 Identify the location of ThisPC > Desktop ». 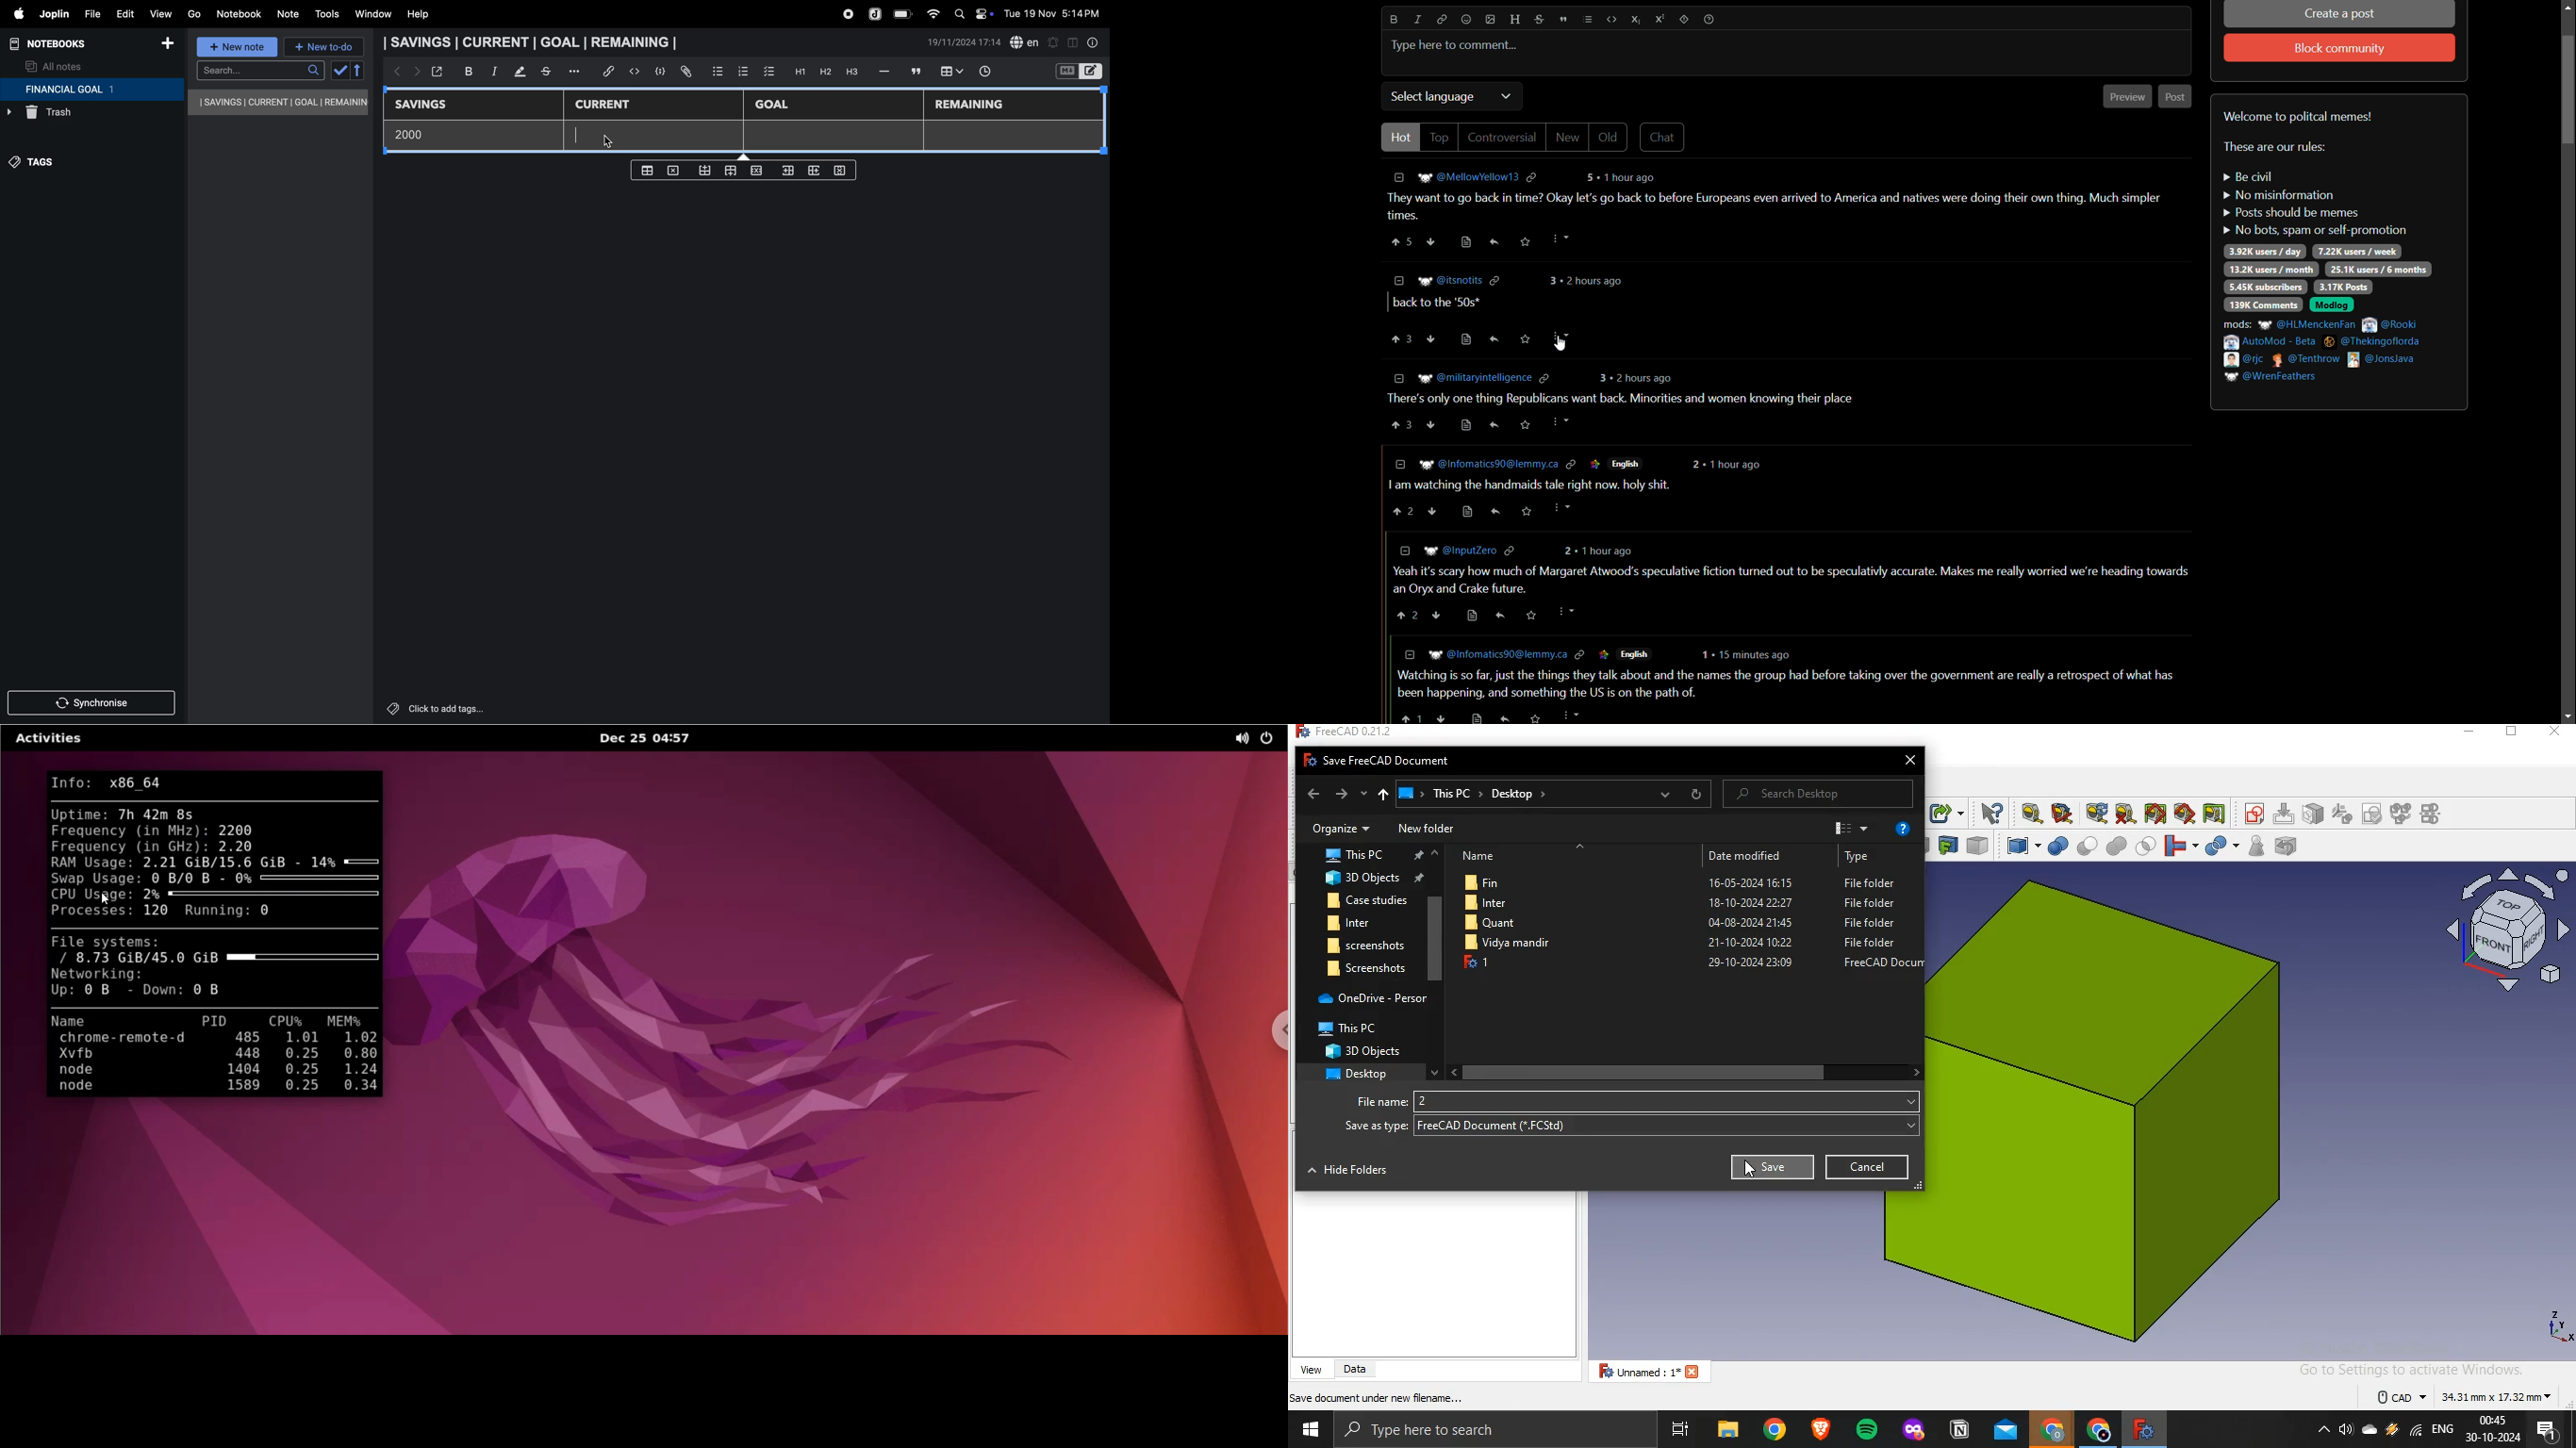
(1535, 793).